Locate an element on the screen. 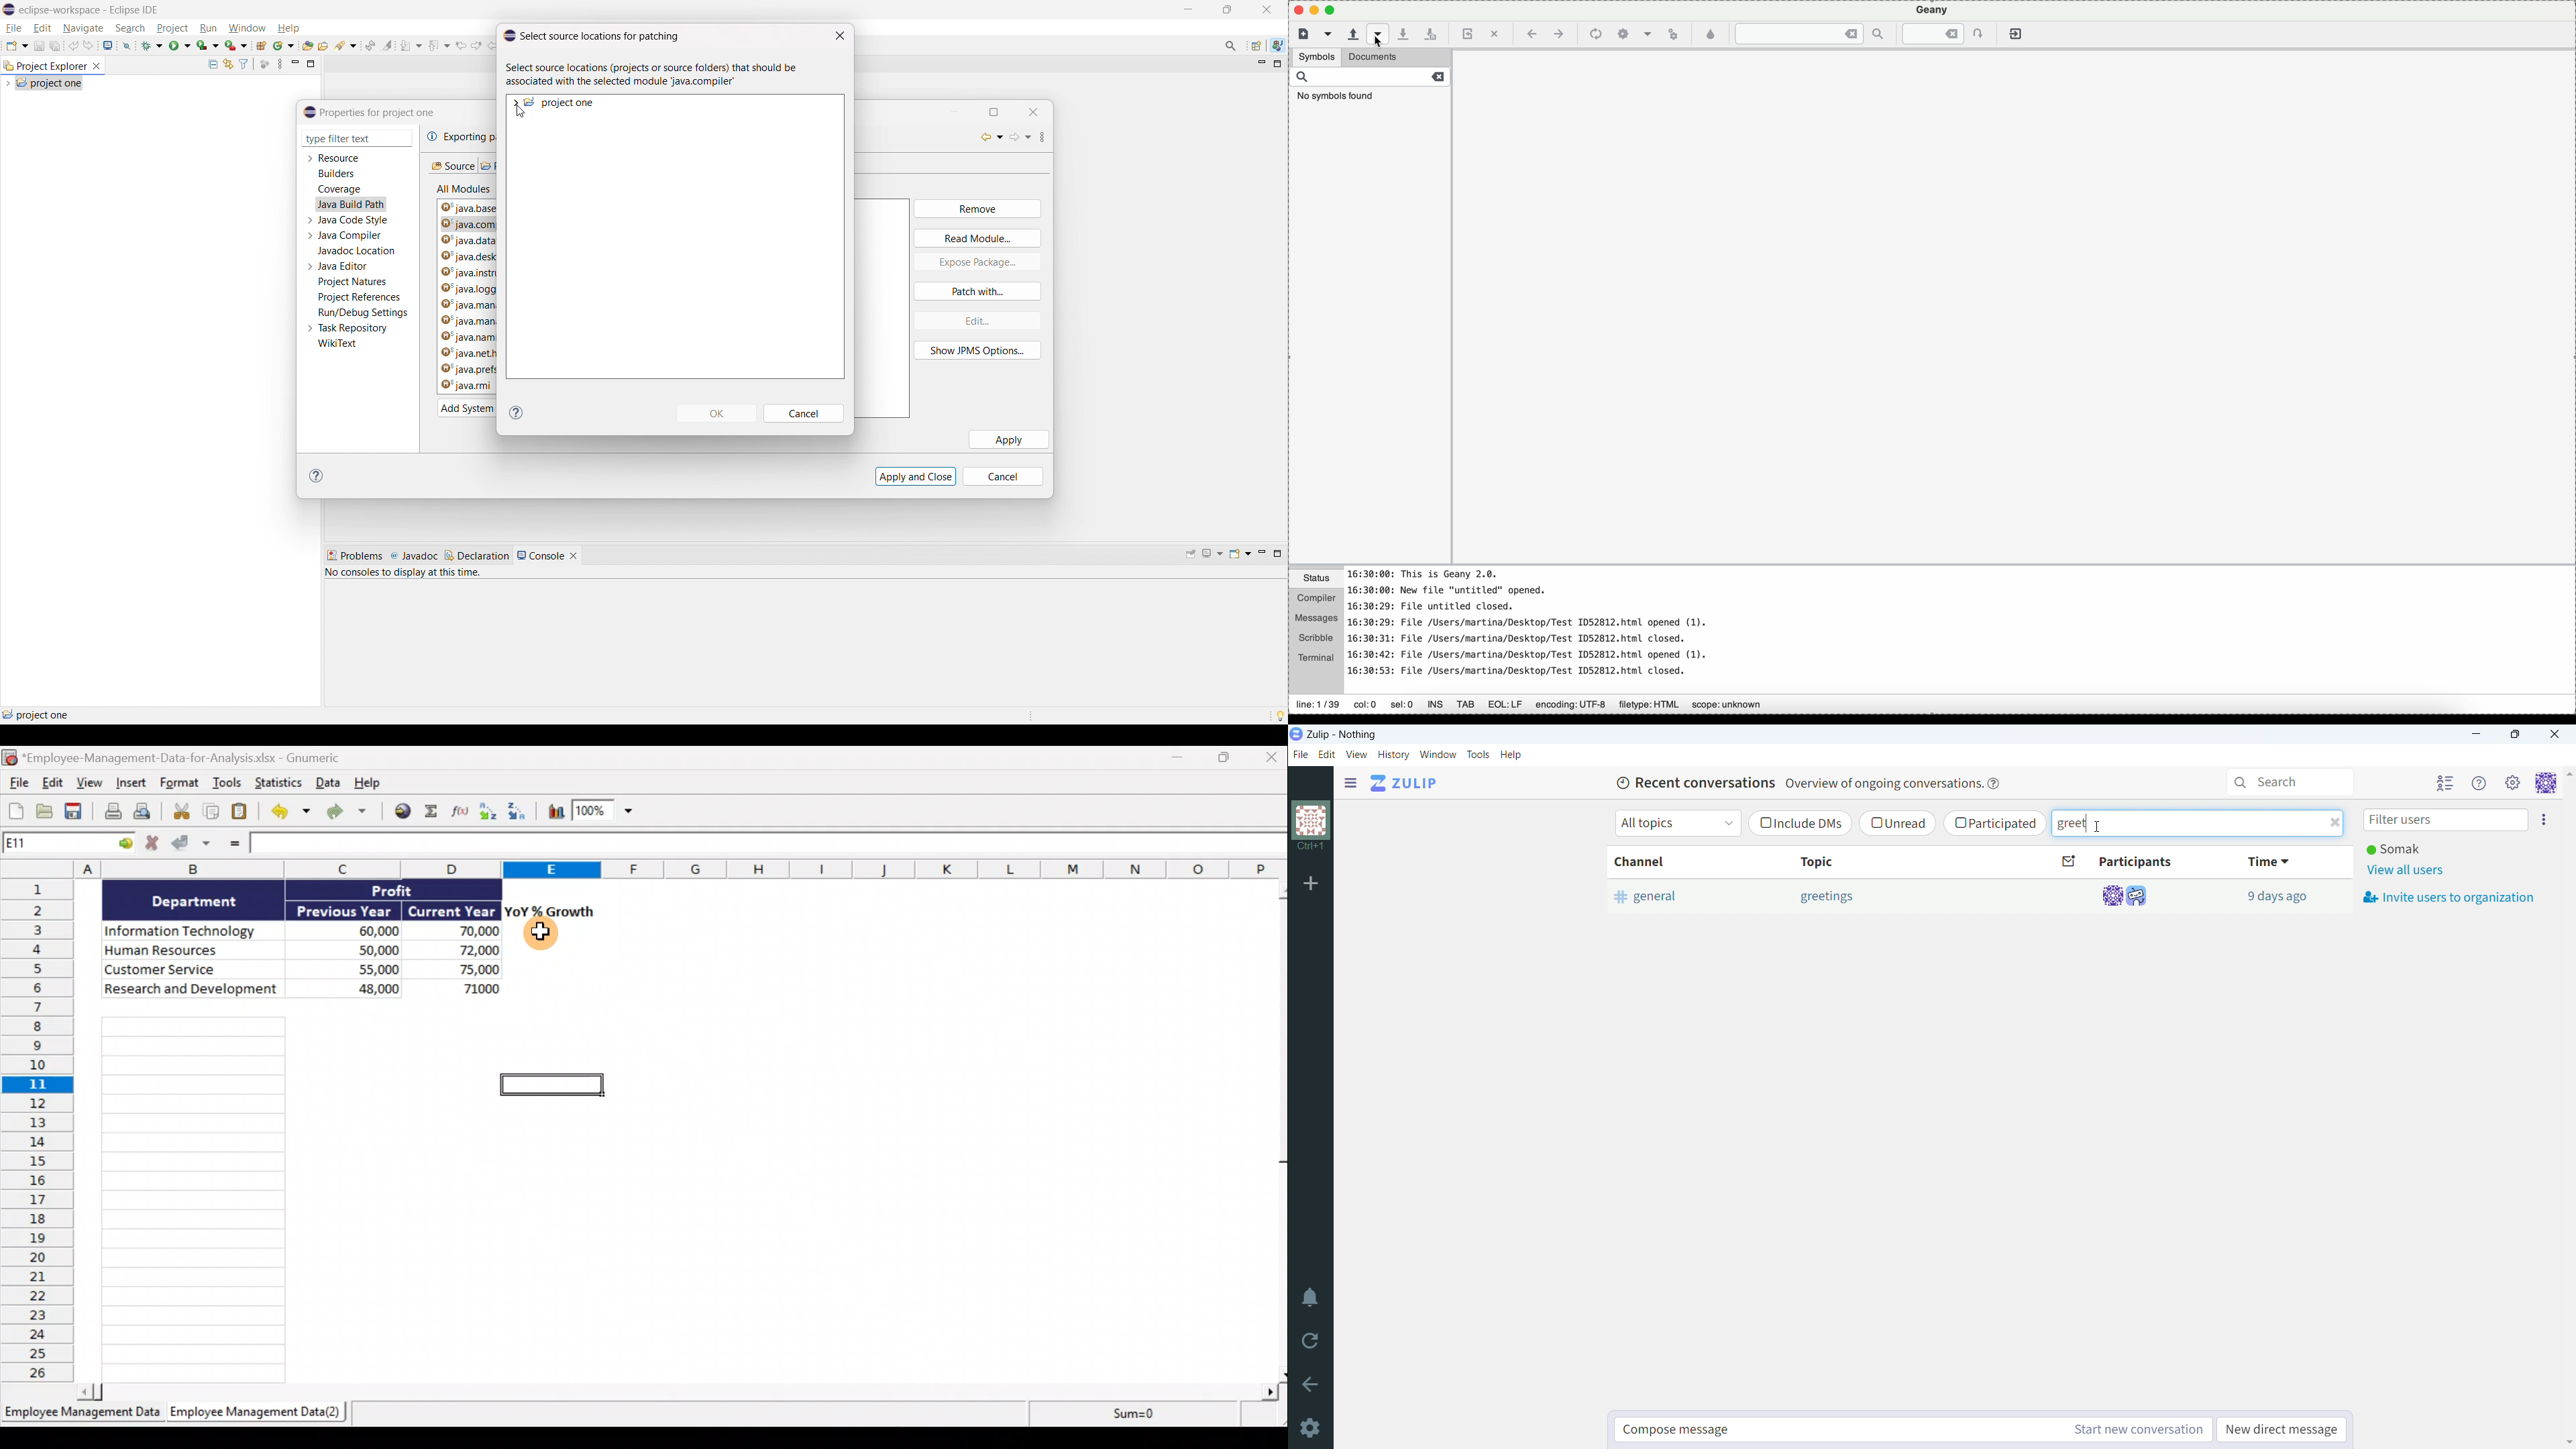  Enter formula is located at coordinates (233, 846).